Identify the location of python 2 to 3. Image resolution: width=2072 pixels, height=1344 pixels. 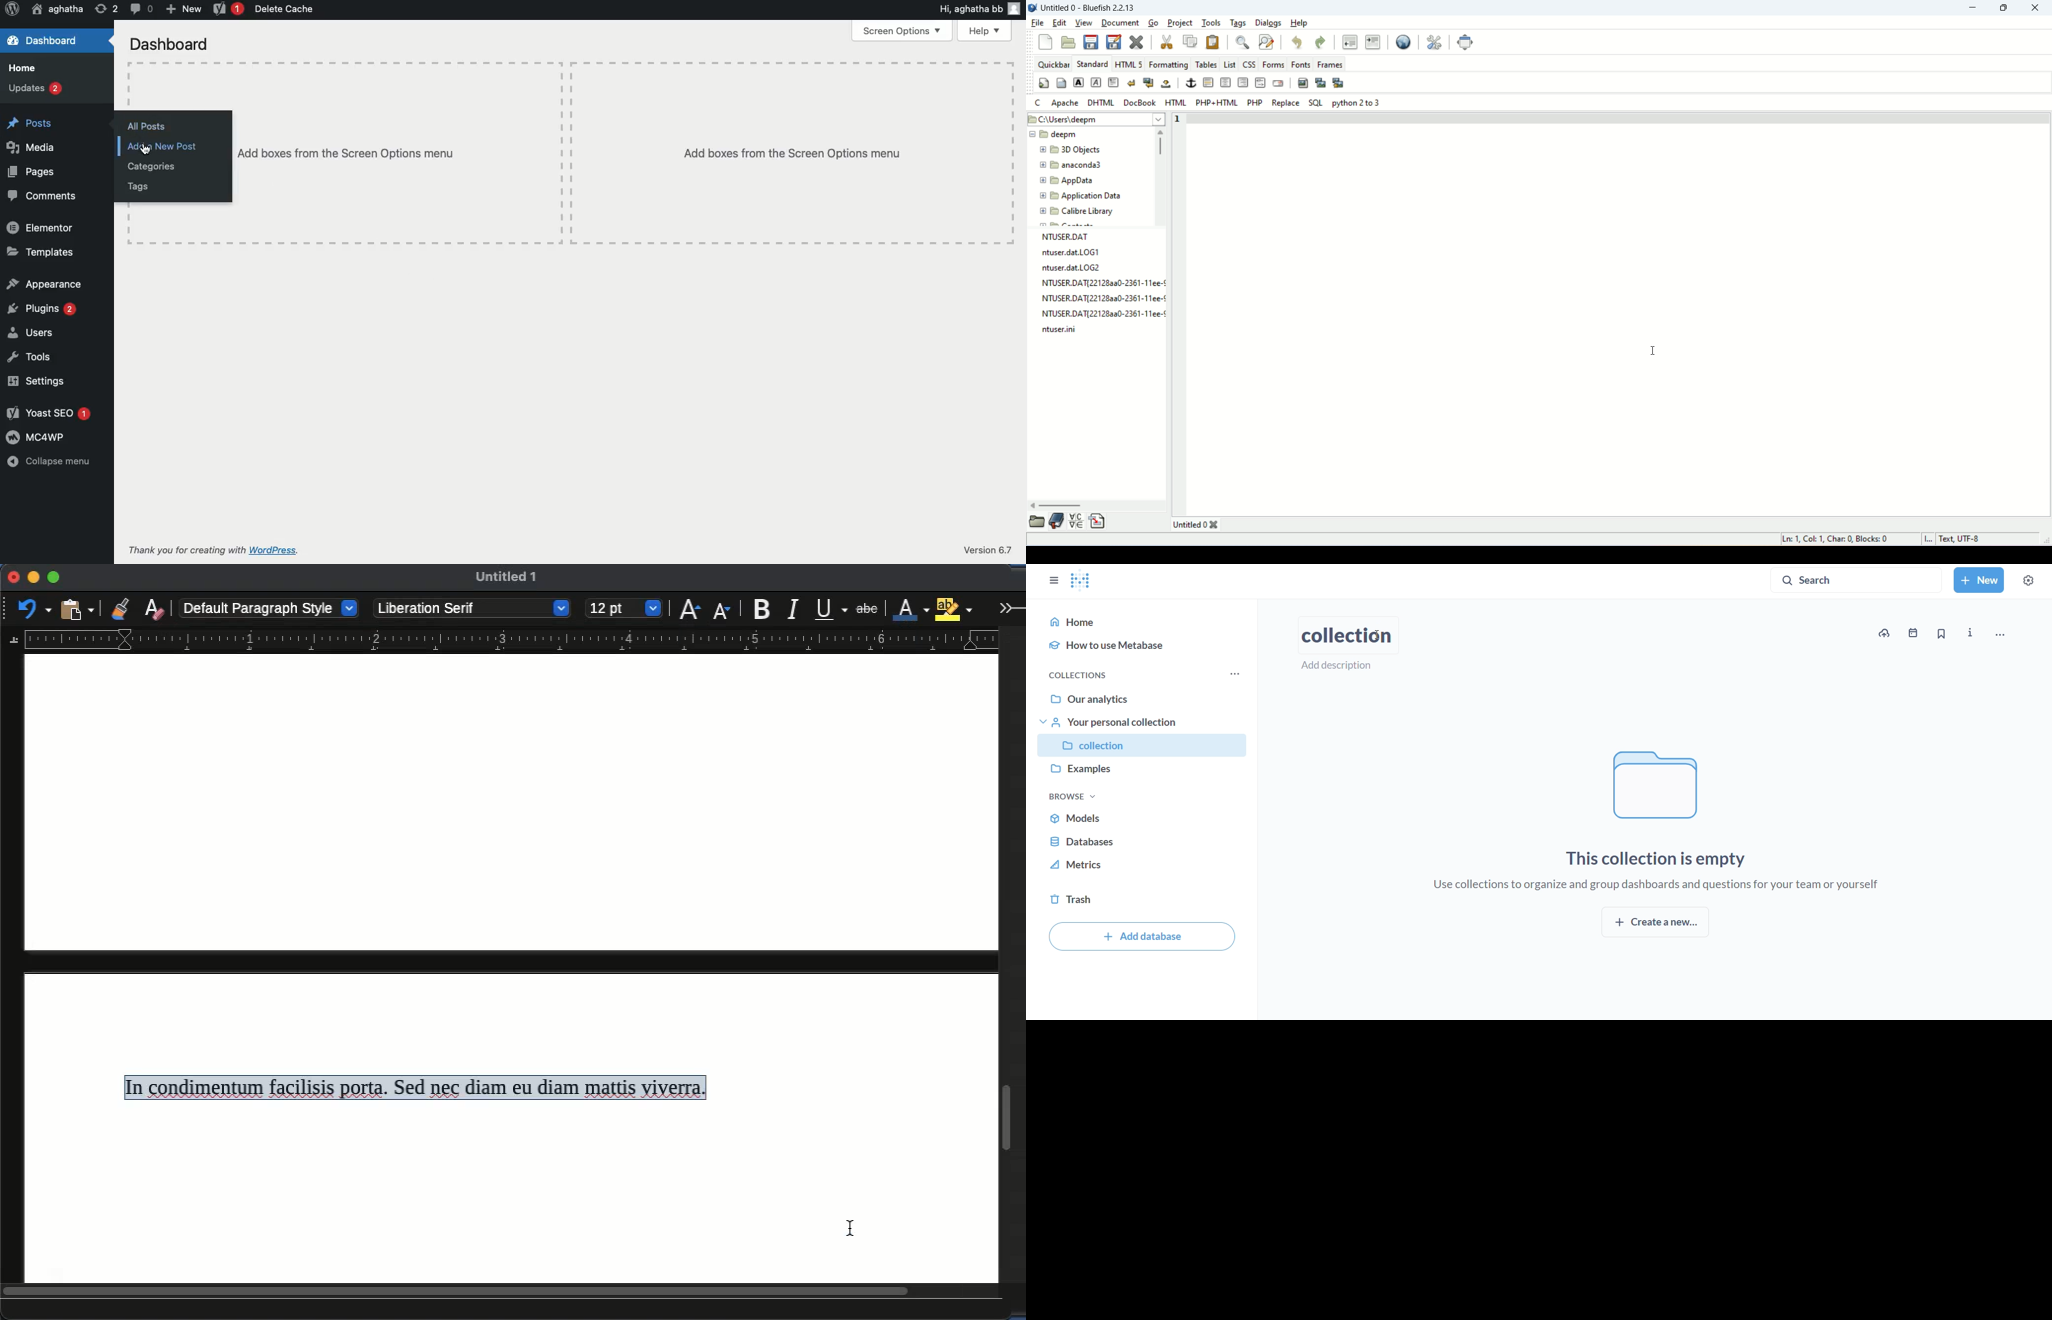
(1359, 104).